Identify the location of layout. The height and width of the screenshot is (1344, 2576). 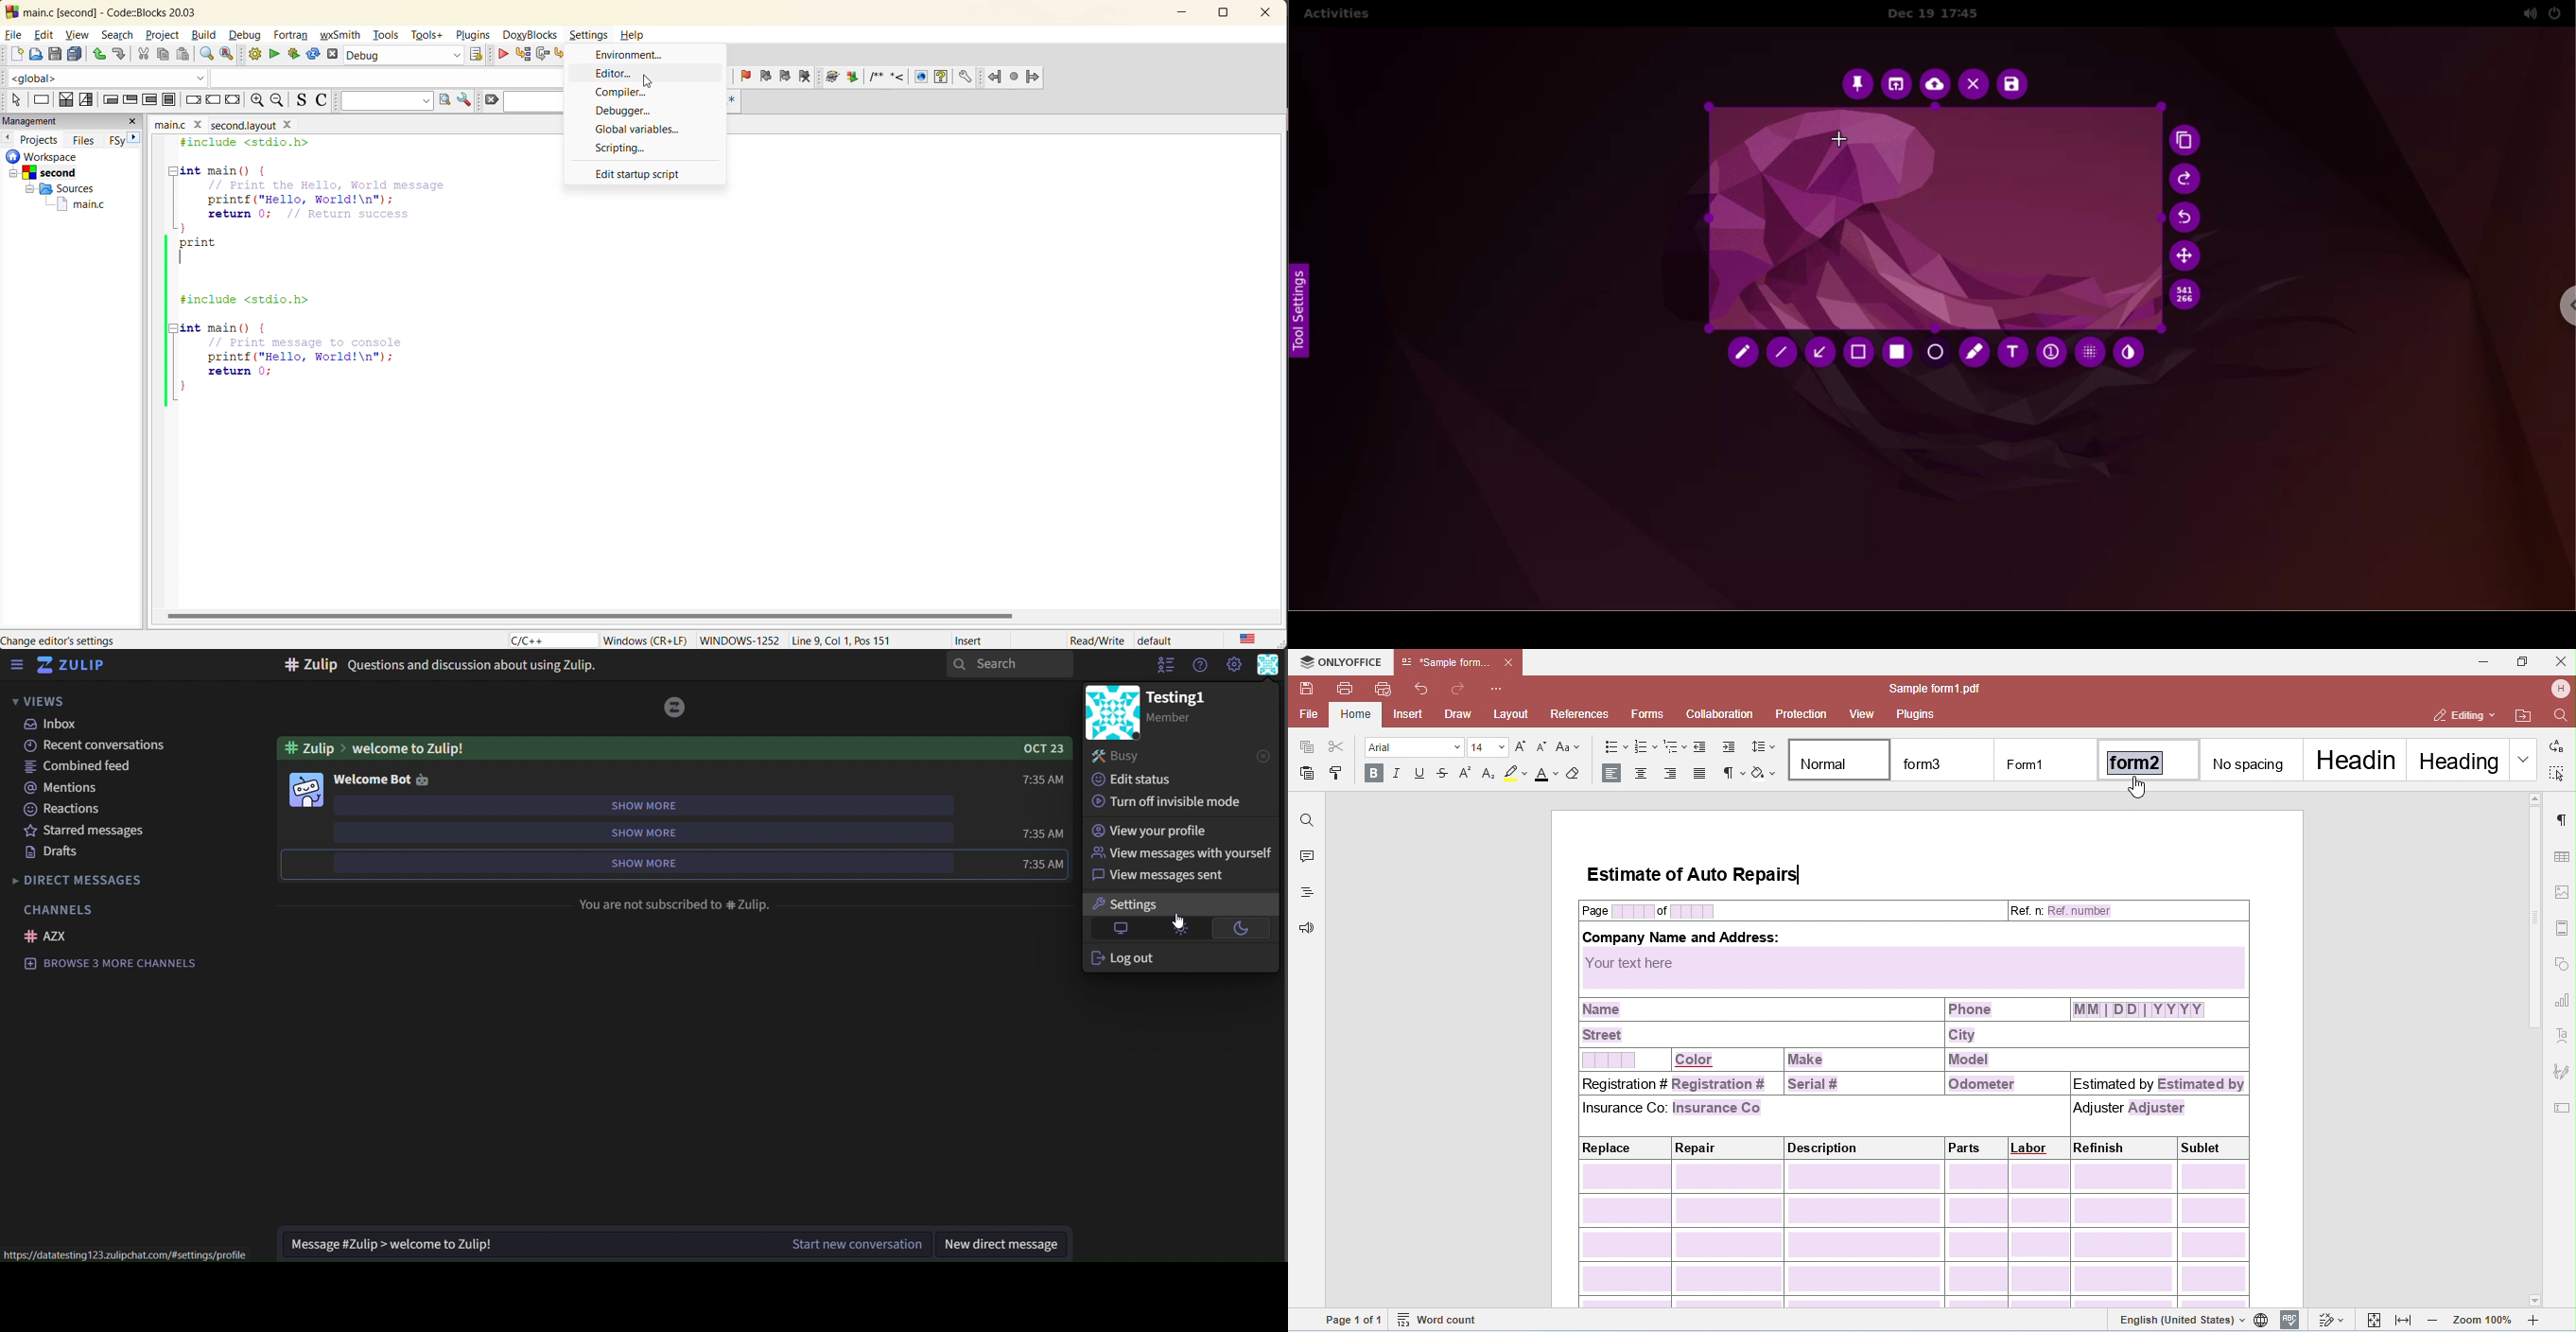
(1512, 713).